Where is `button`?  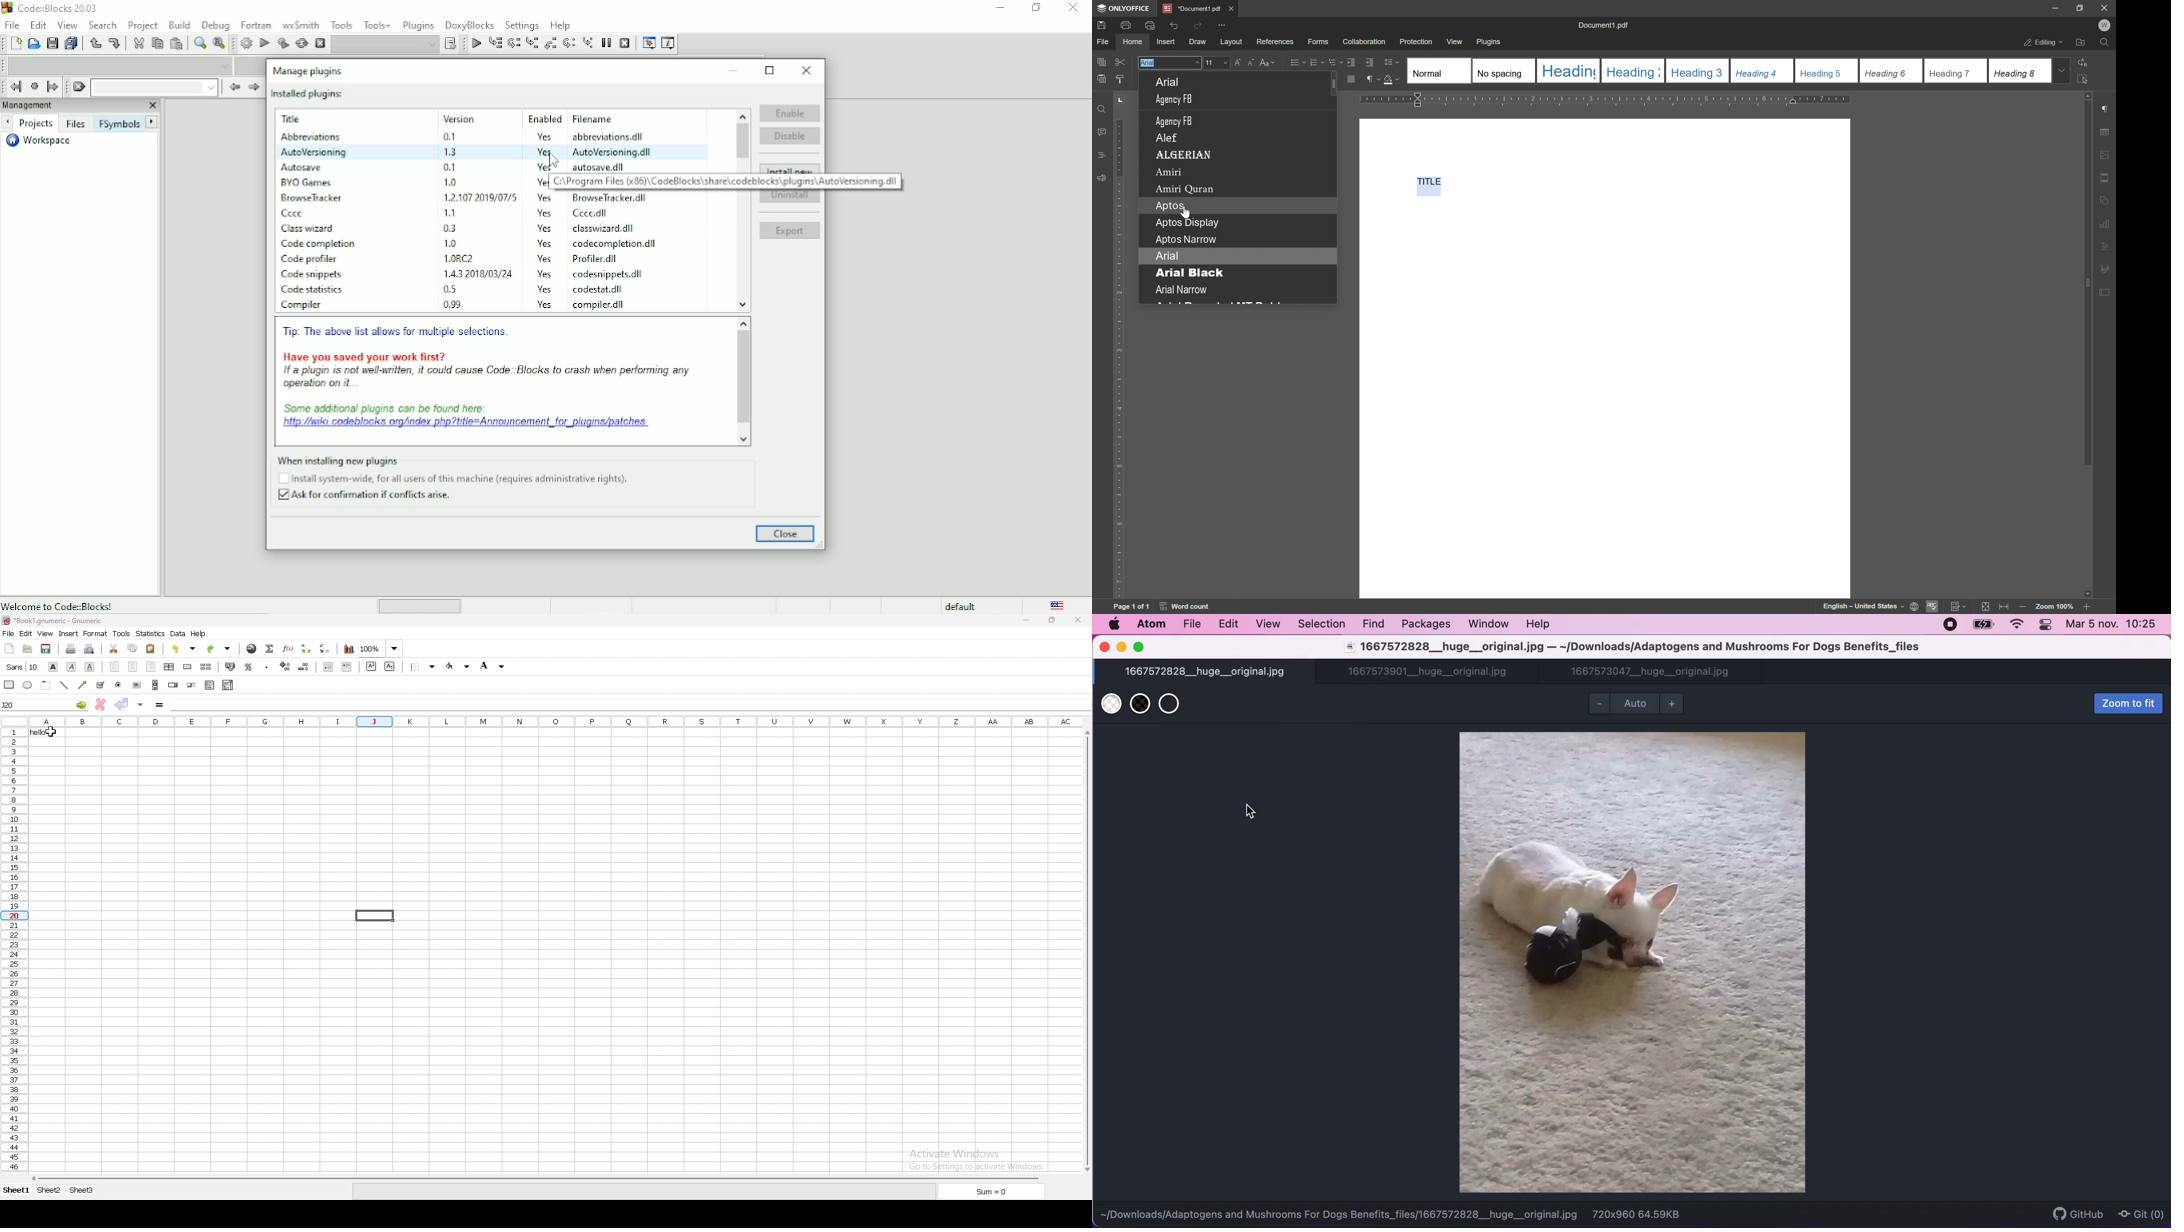 button is located at coordinates (135, 685).